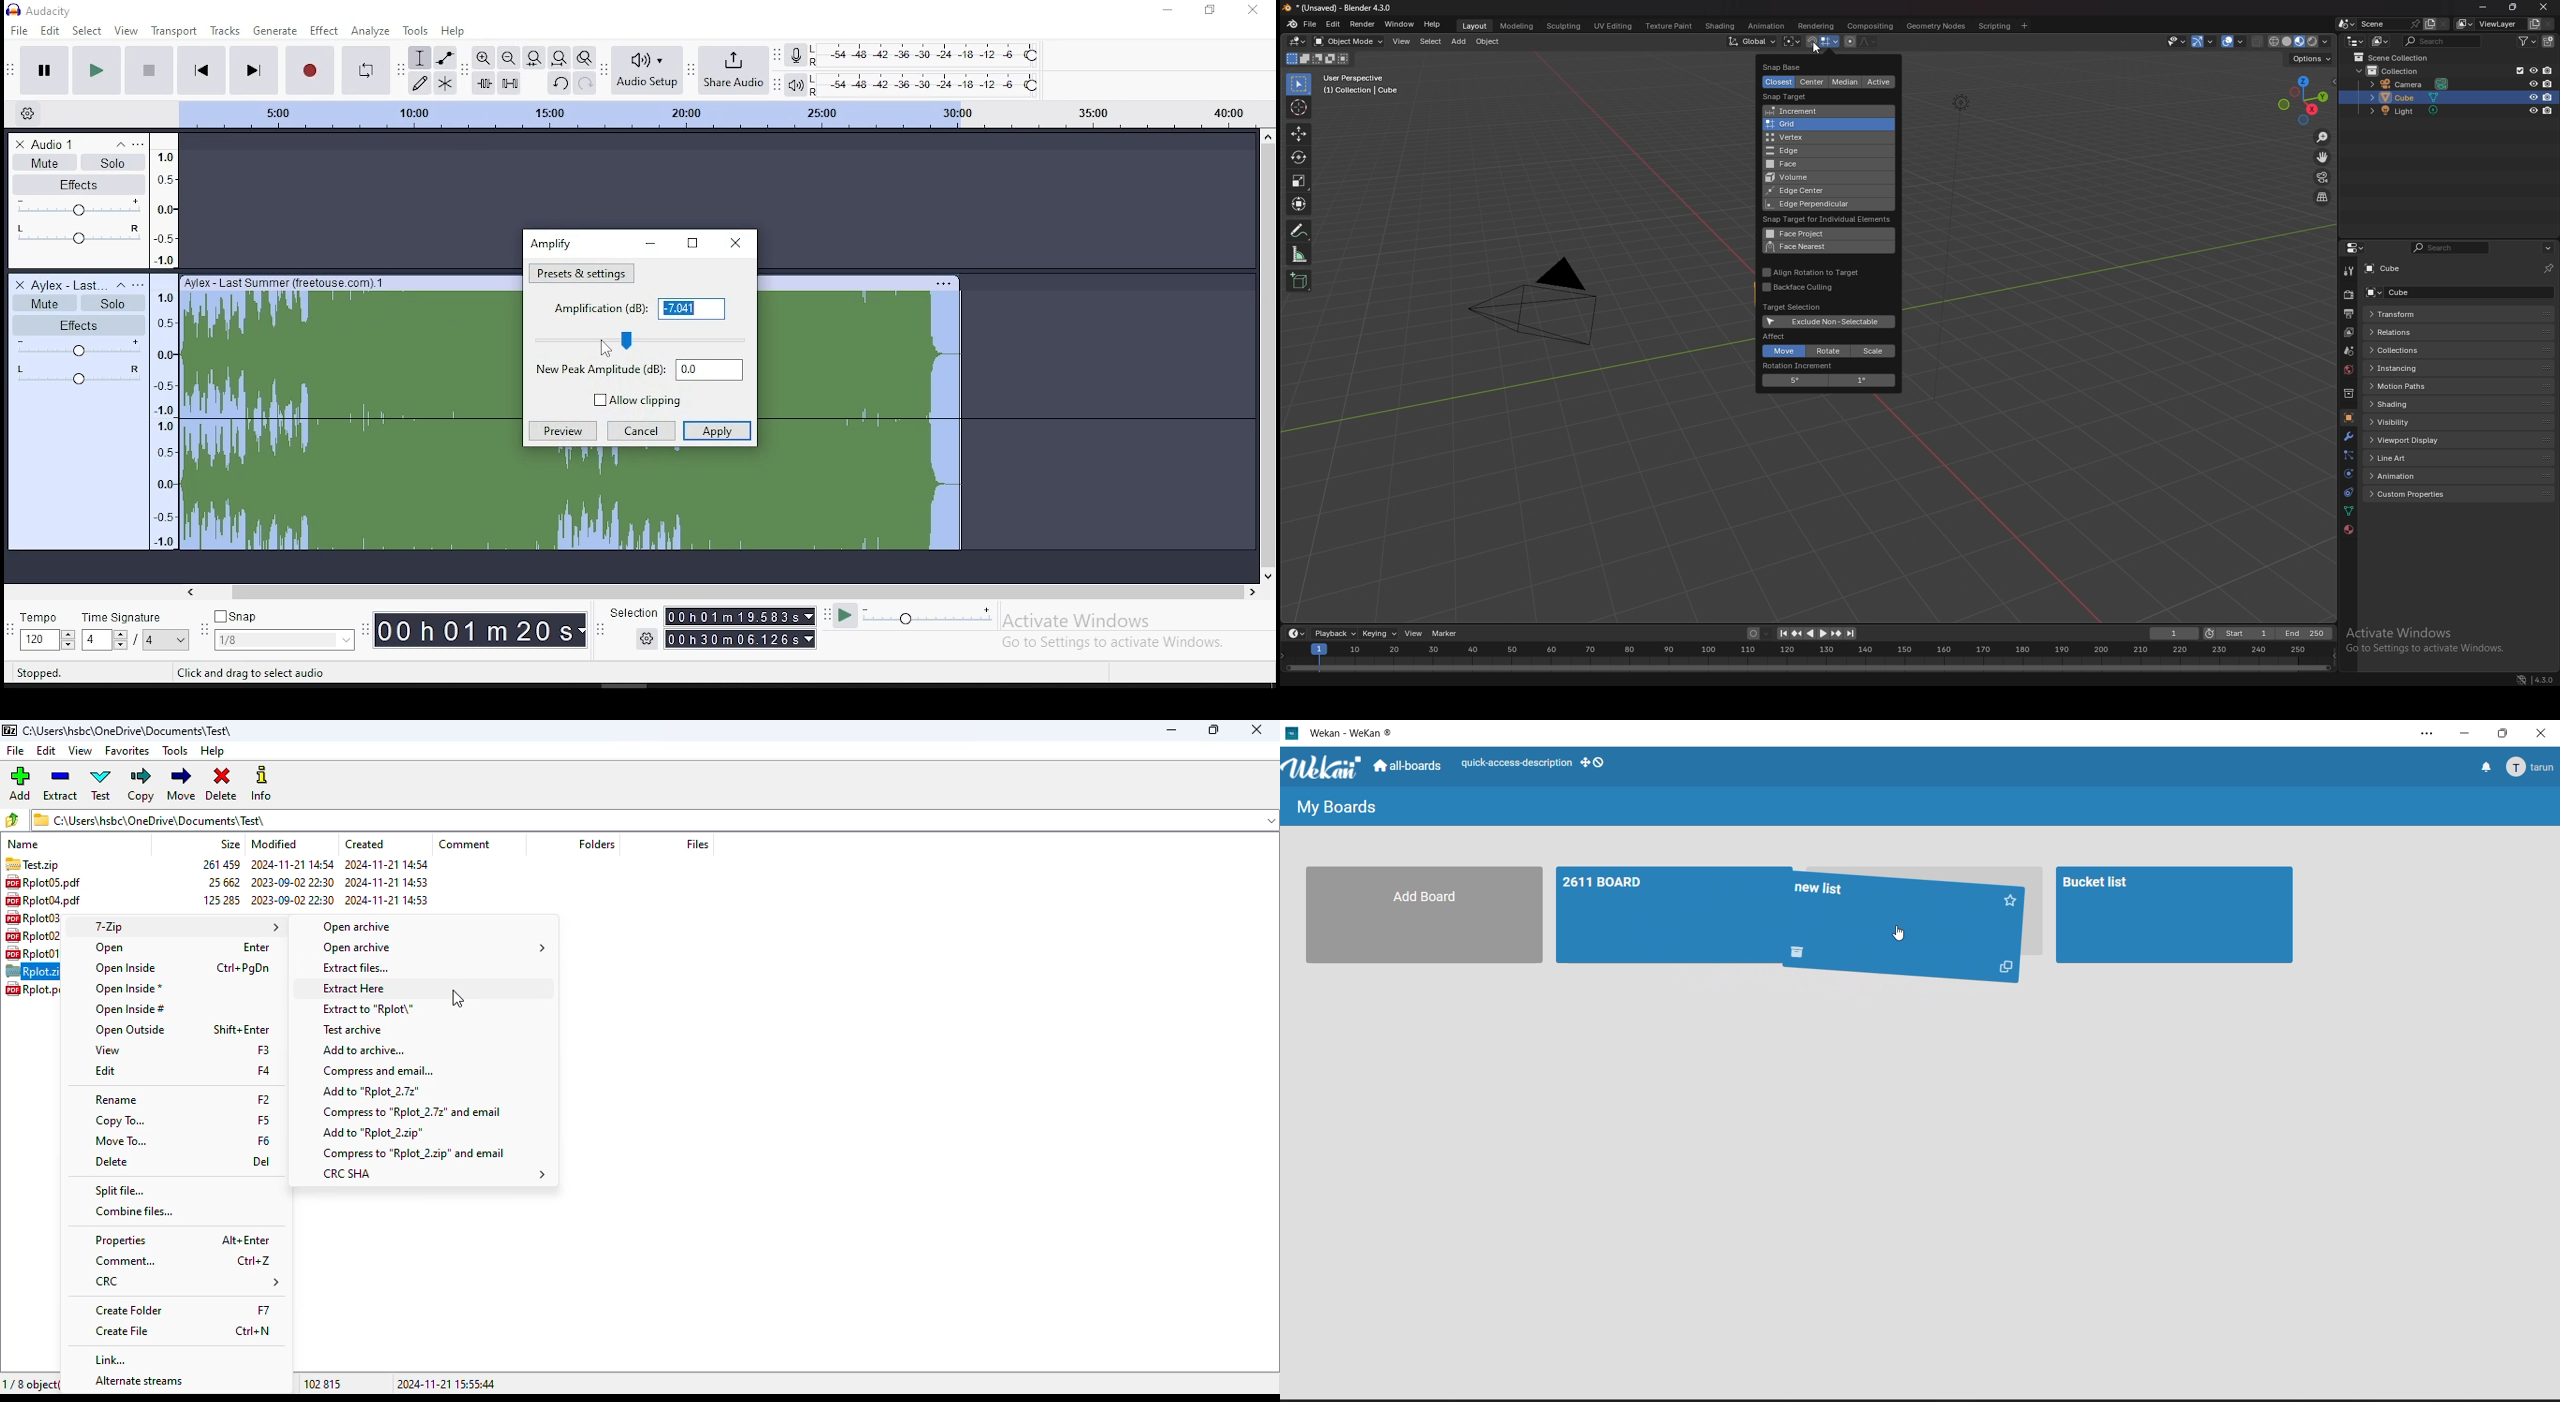 This screenshot has width=2576, height=1428. Describe the element at coordinates (1317, 59) in the screenshot. I see `mode` at that location.